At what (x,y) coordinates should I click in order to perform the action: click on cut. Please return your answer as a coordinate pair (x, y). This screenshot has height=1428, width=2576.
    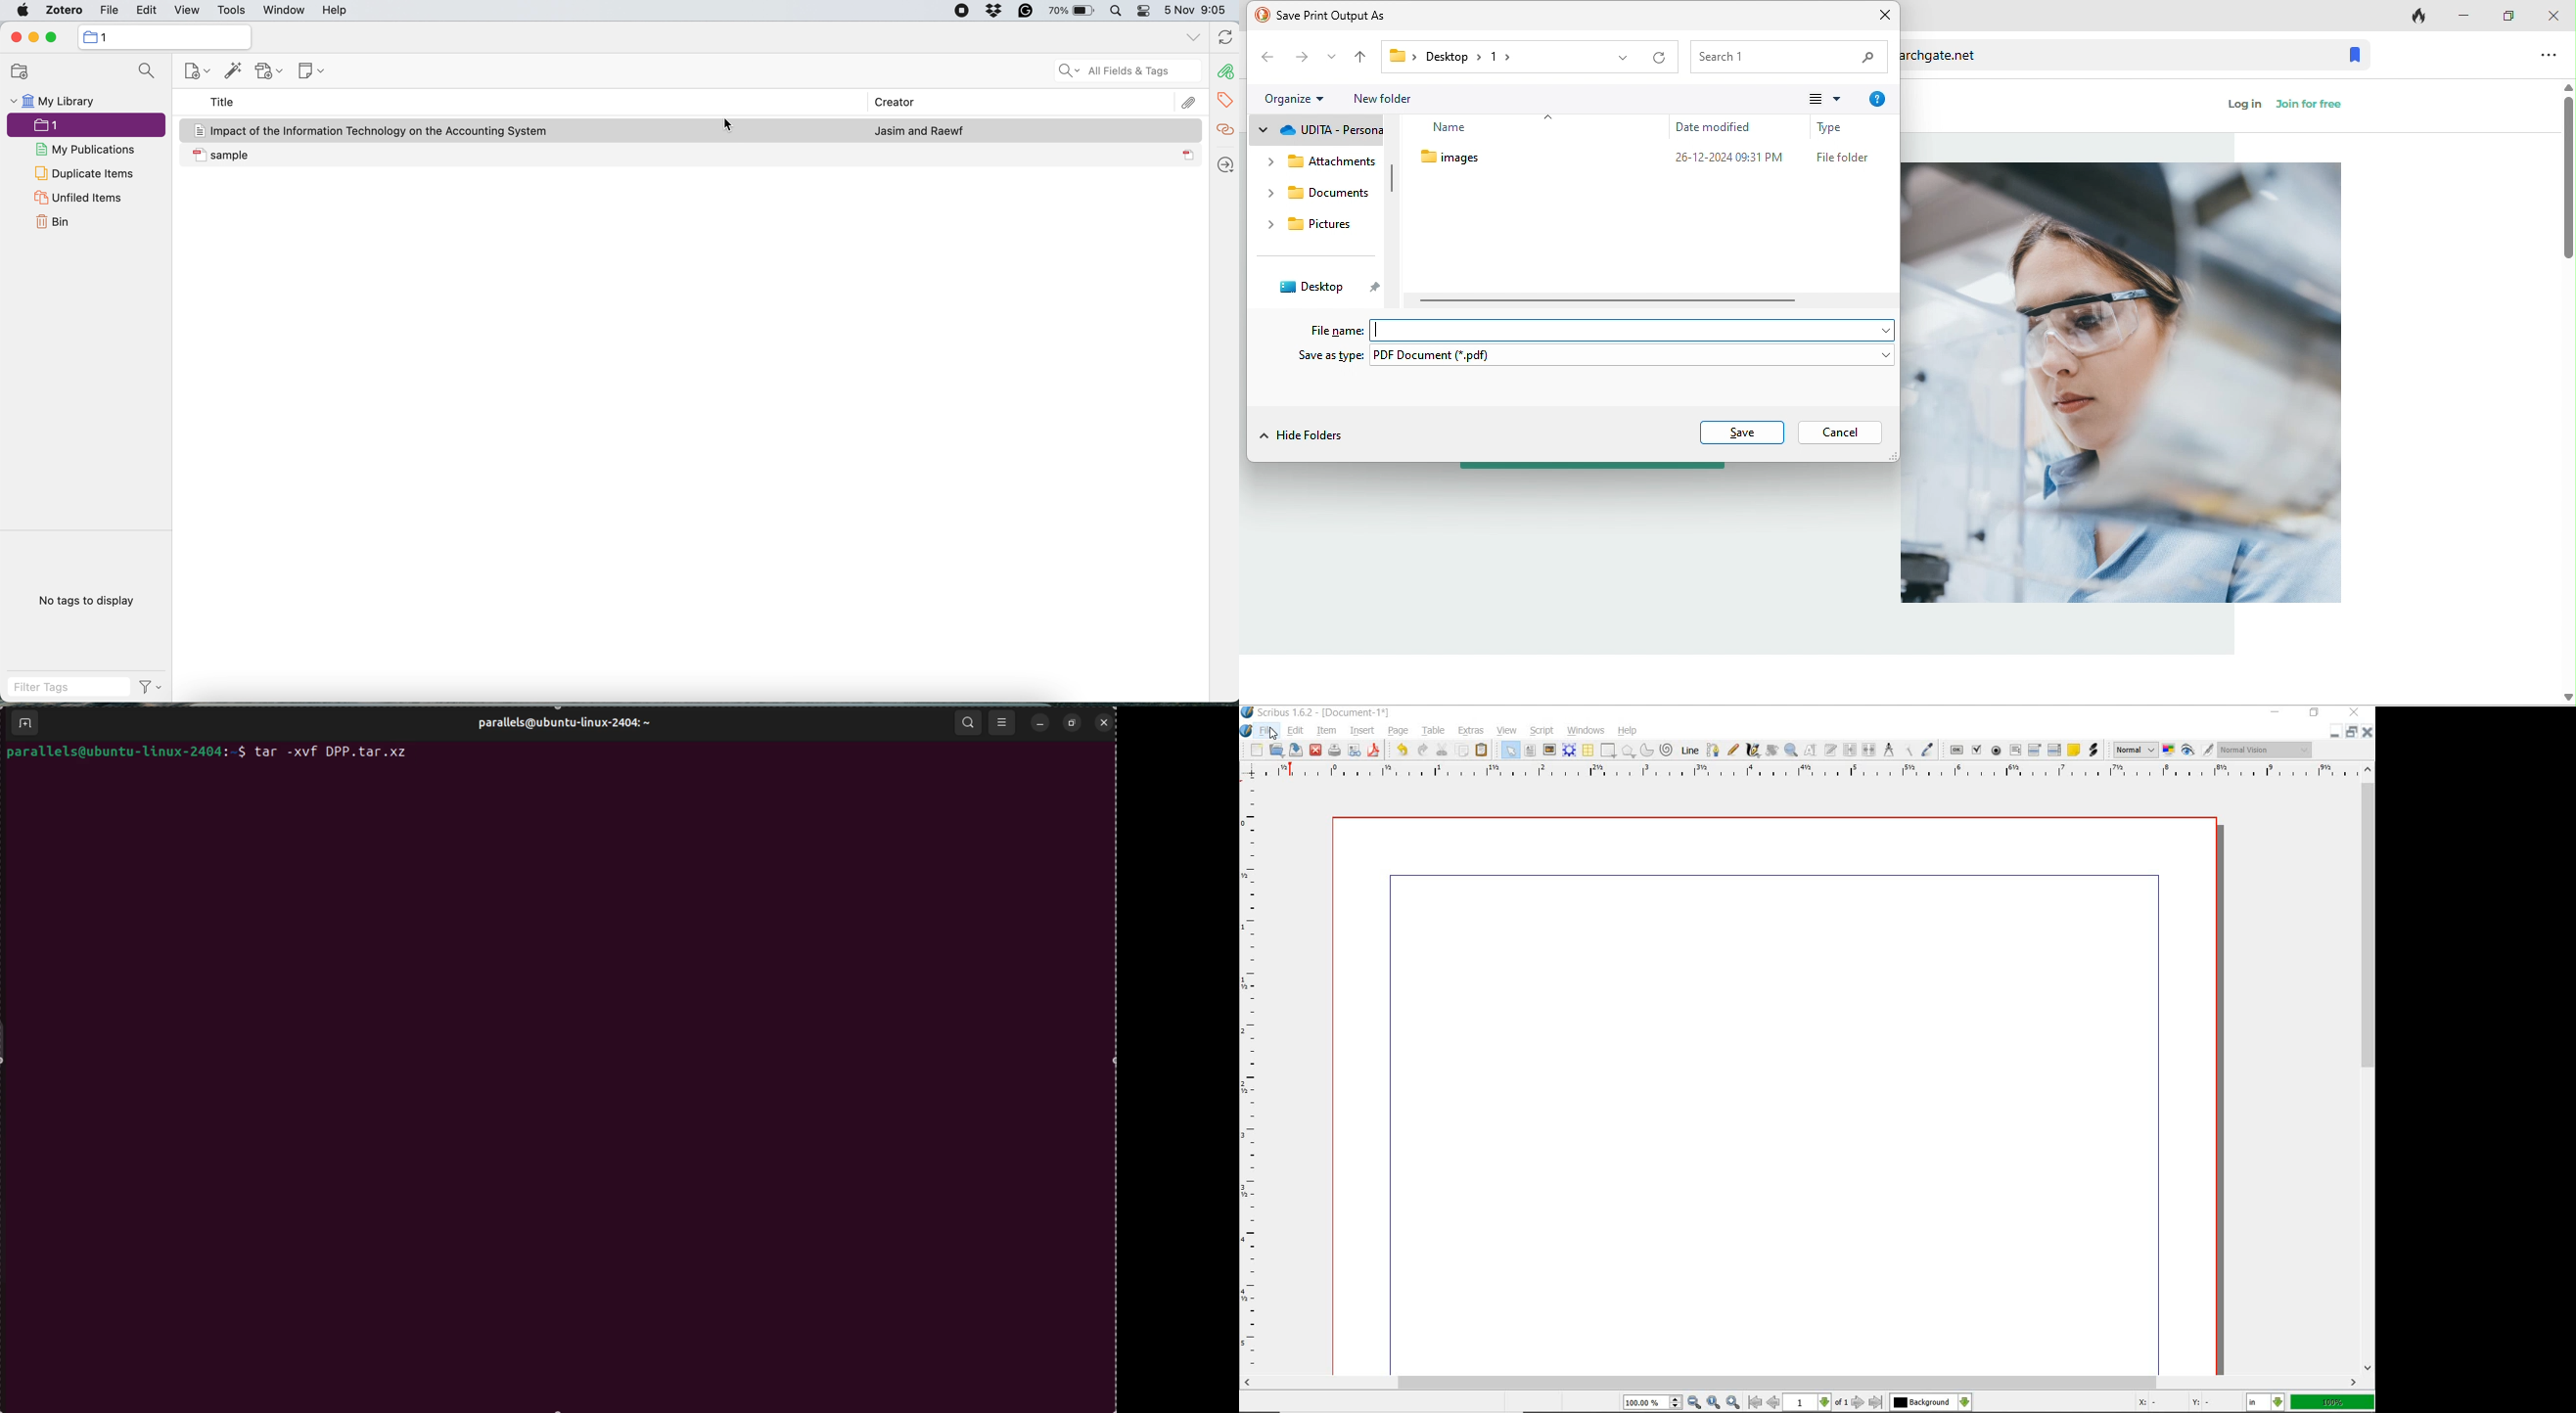
    Looking at the image, I should click on (1442, 749).